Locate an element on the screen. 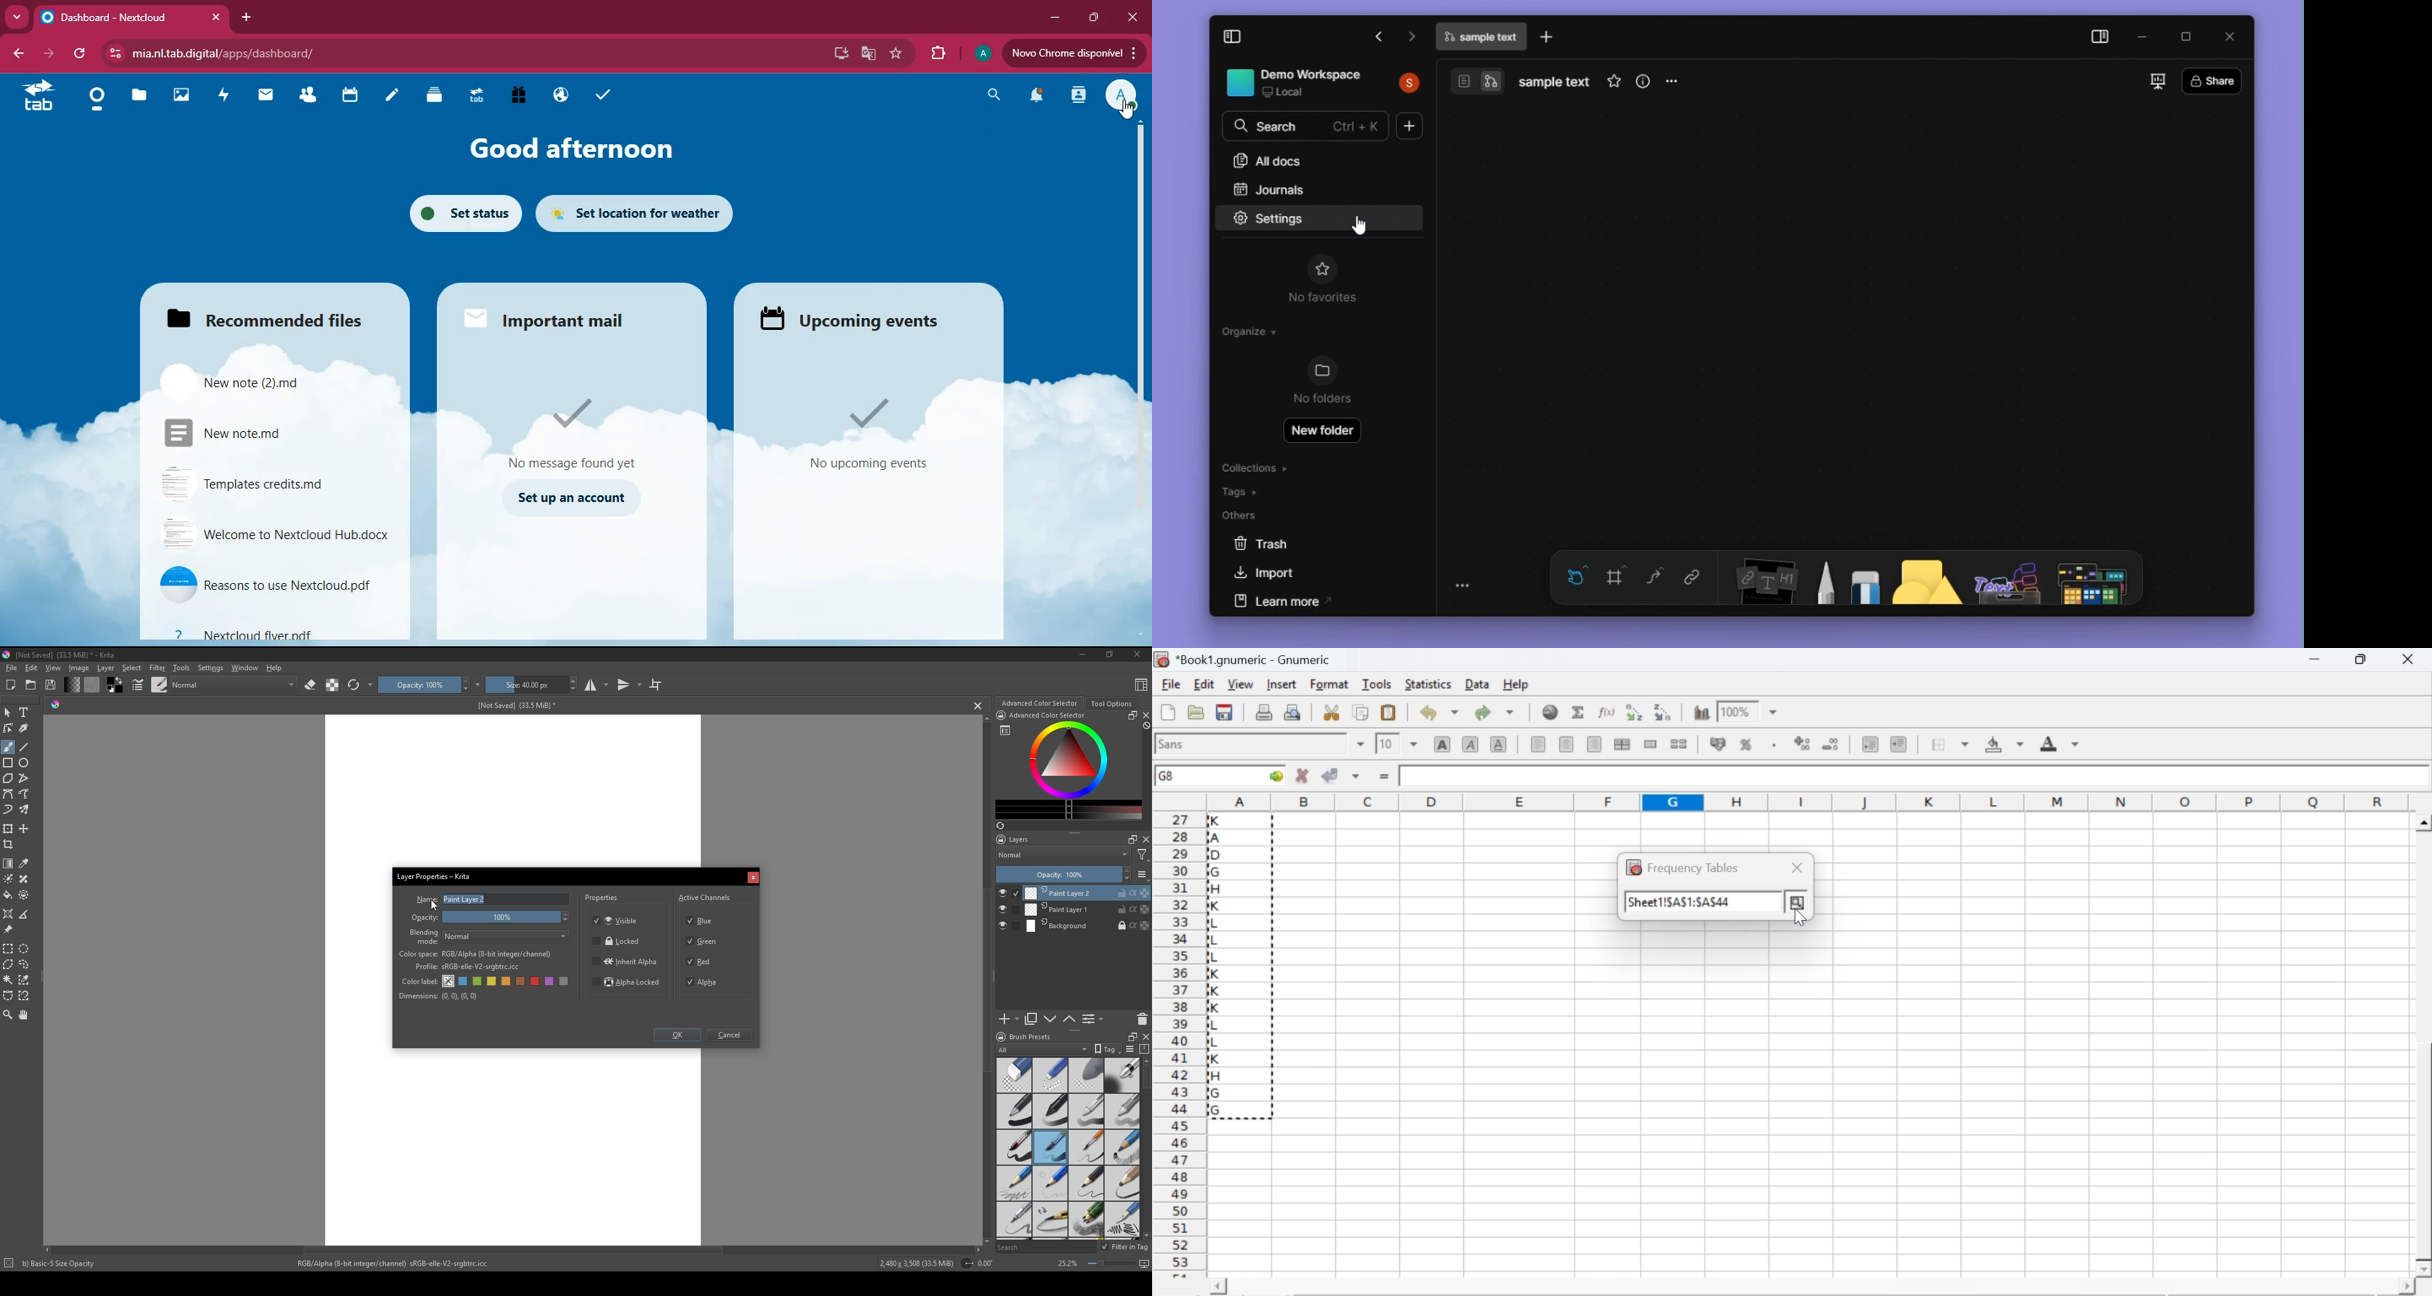 This screenshot has width=2436, height=1316. file is located at coordinates (257, 483).